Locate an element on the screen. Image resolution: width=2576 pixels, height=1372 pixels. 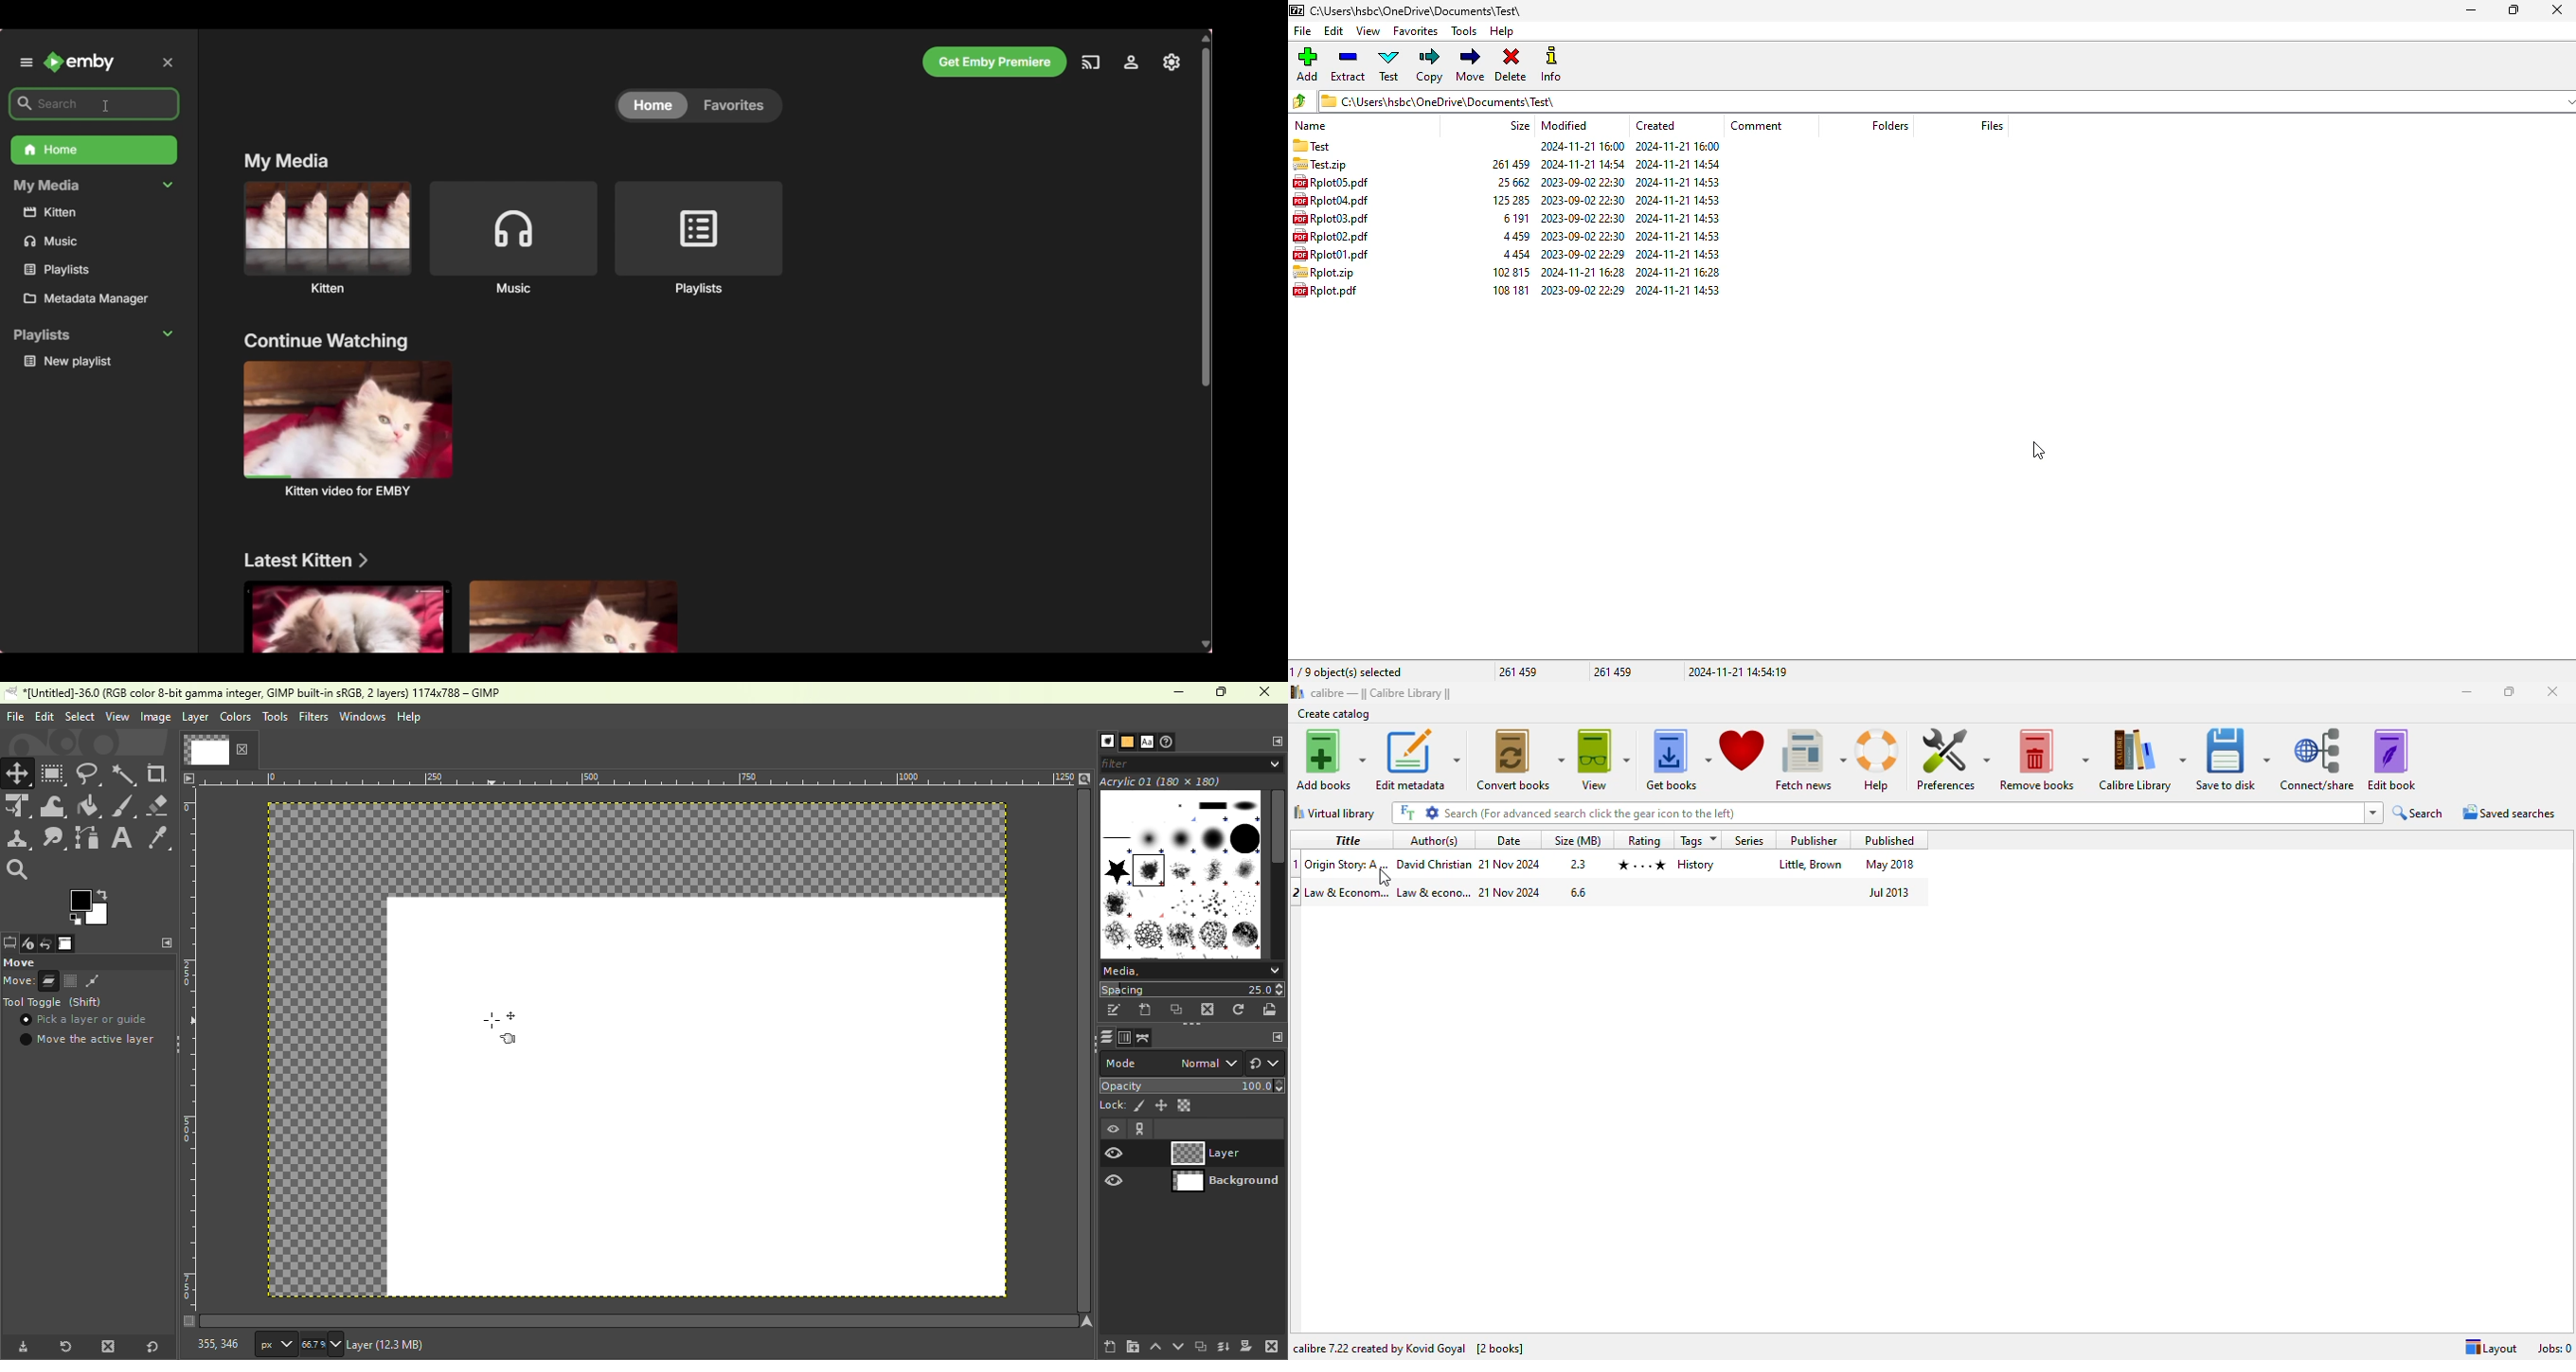
dropdown is located at coordinates (2373, 813).